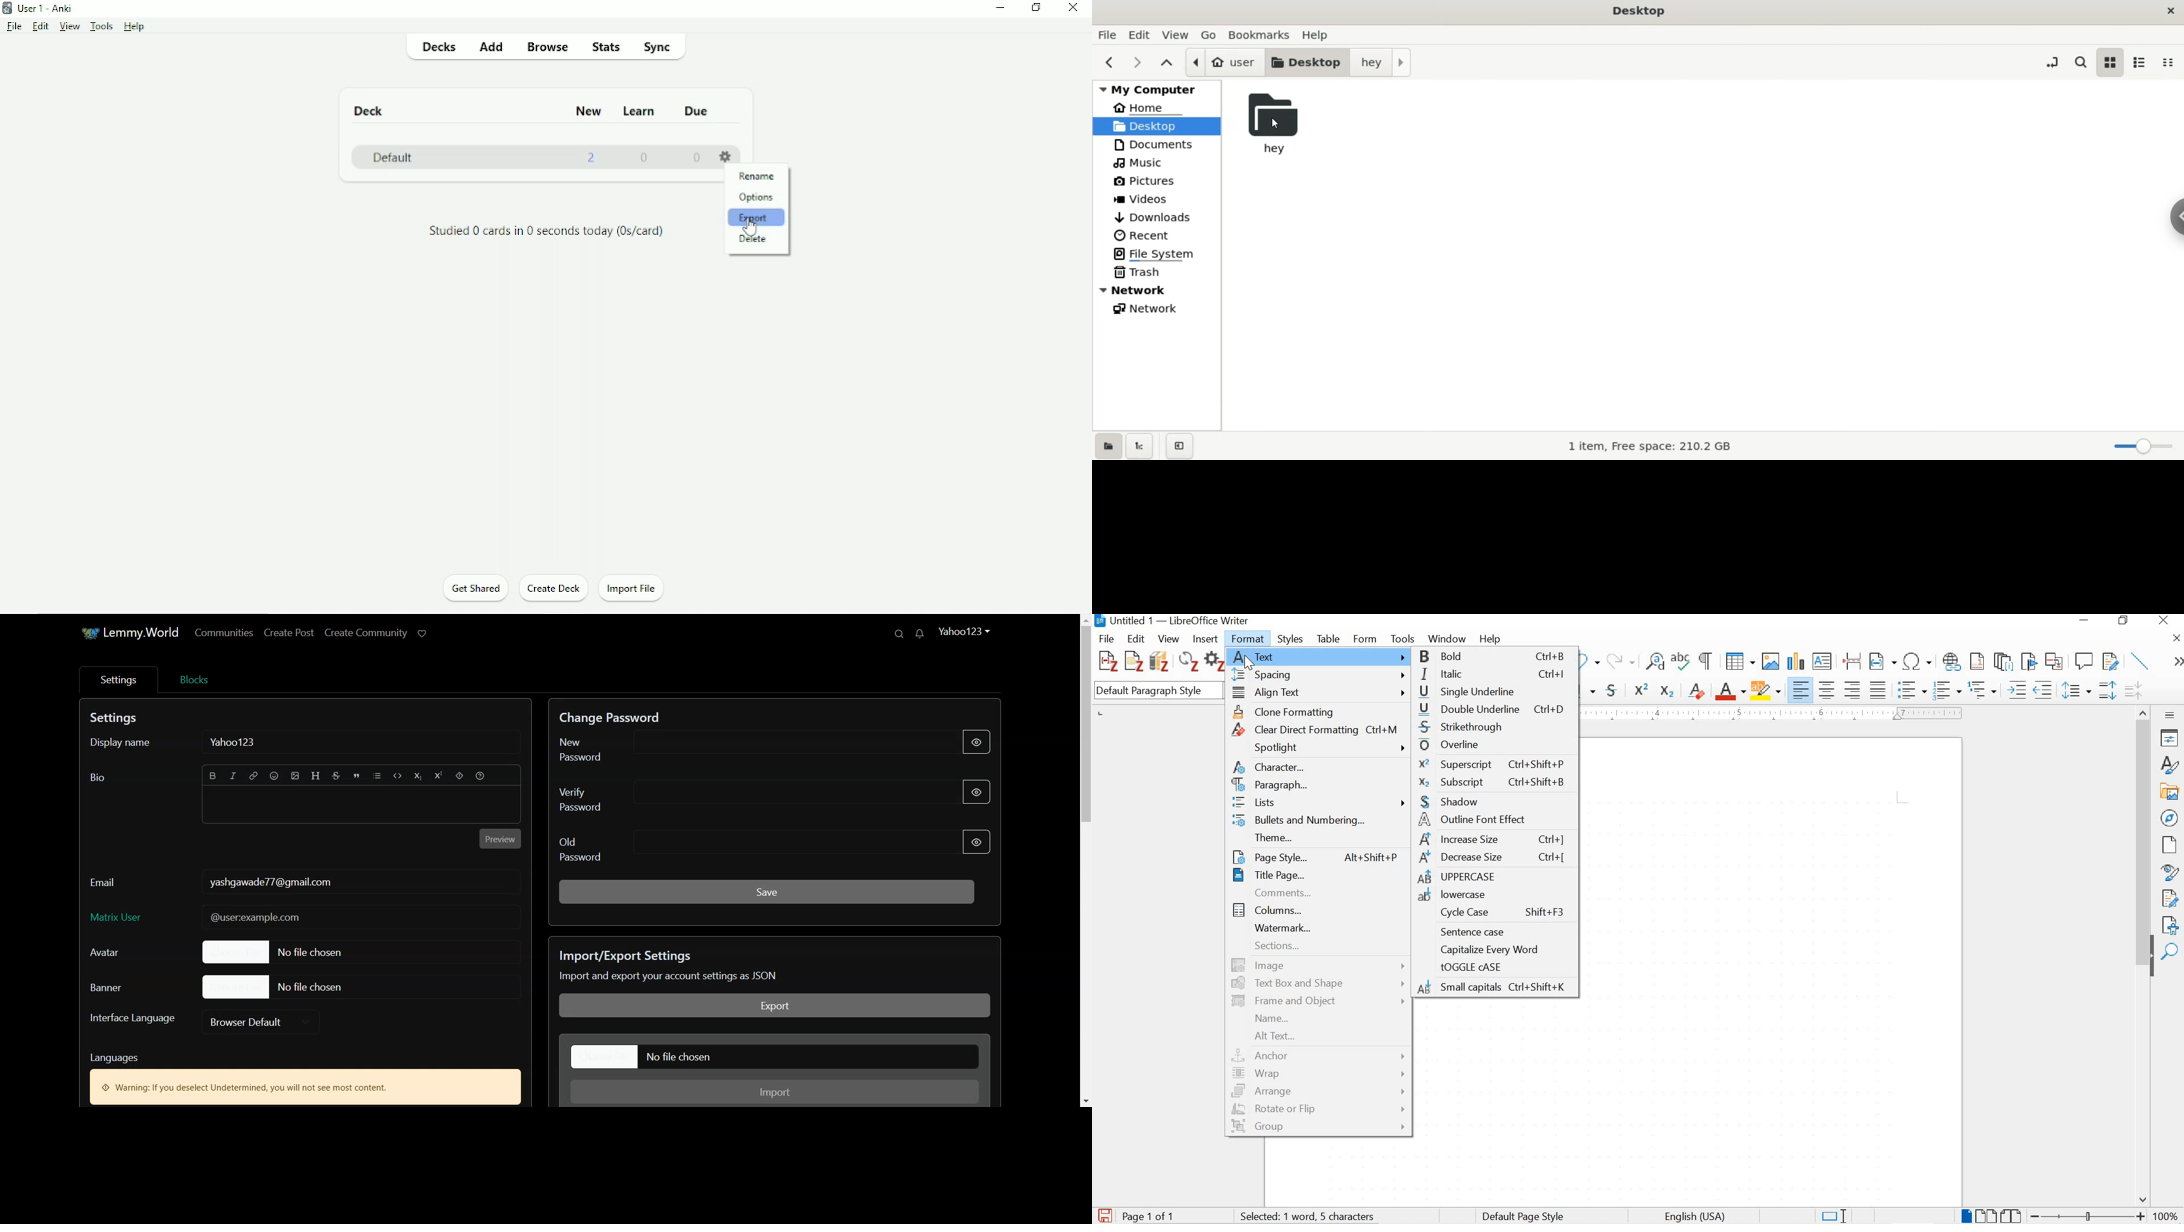 The image size is (2184, 1232). Describe the element at coordinates (1314, 1036) in the screenshot. I see `alt text` at that location.